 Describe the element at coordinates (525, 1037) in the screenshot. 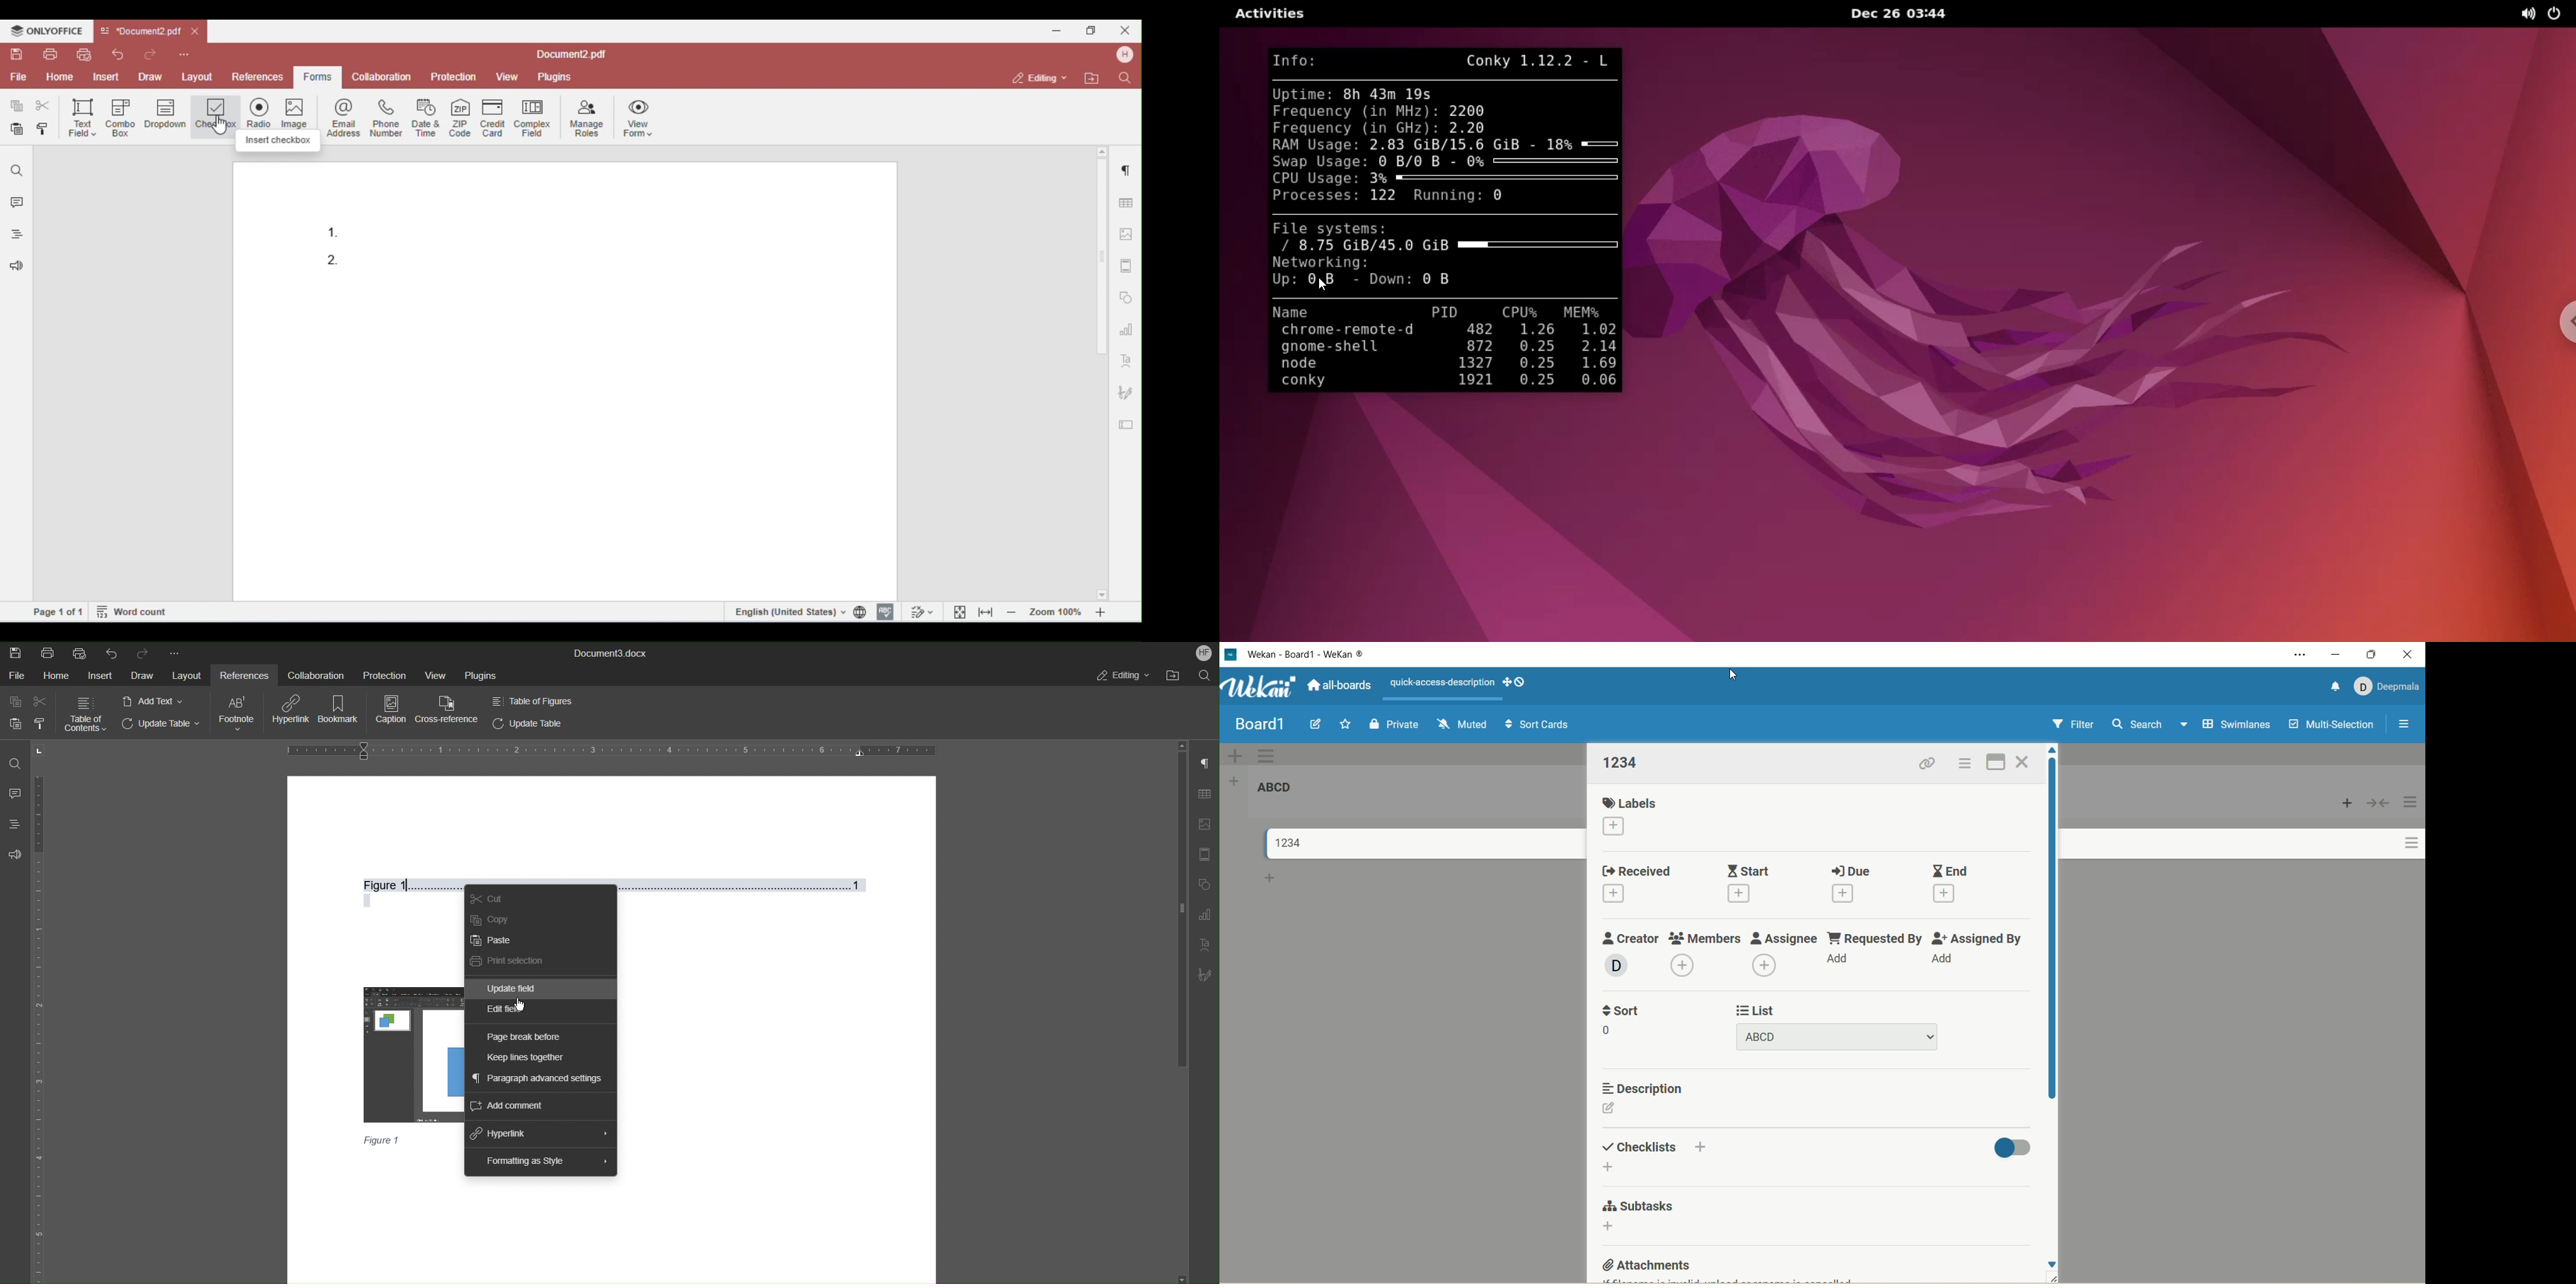

I see `Page break before` at that location.